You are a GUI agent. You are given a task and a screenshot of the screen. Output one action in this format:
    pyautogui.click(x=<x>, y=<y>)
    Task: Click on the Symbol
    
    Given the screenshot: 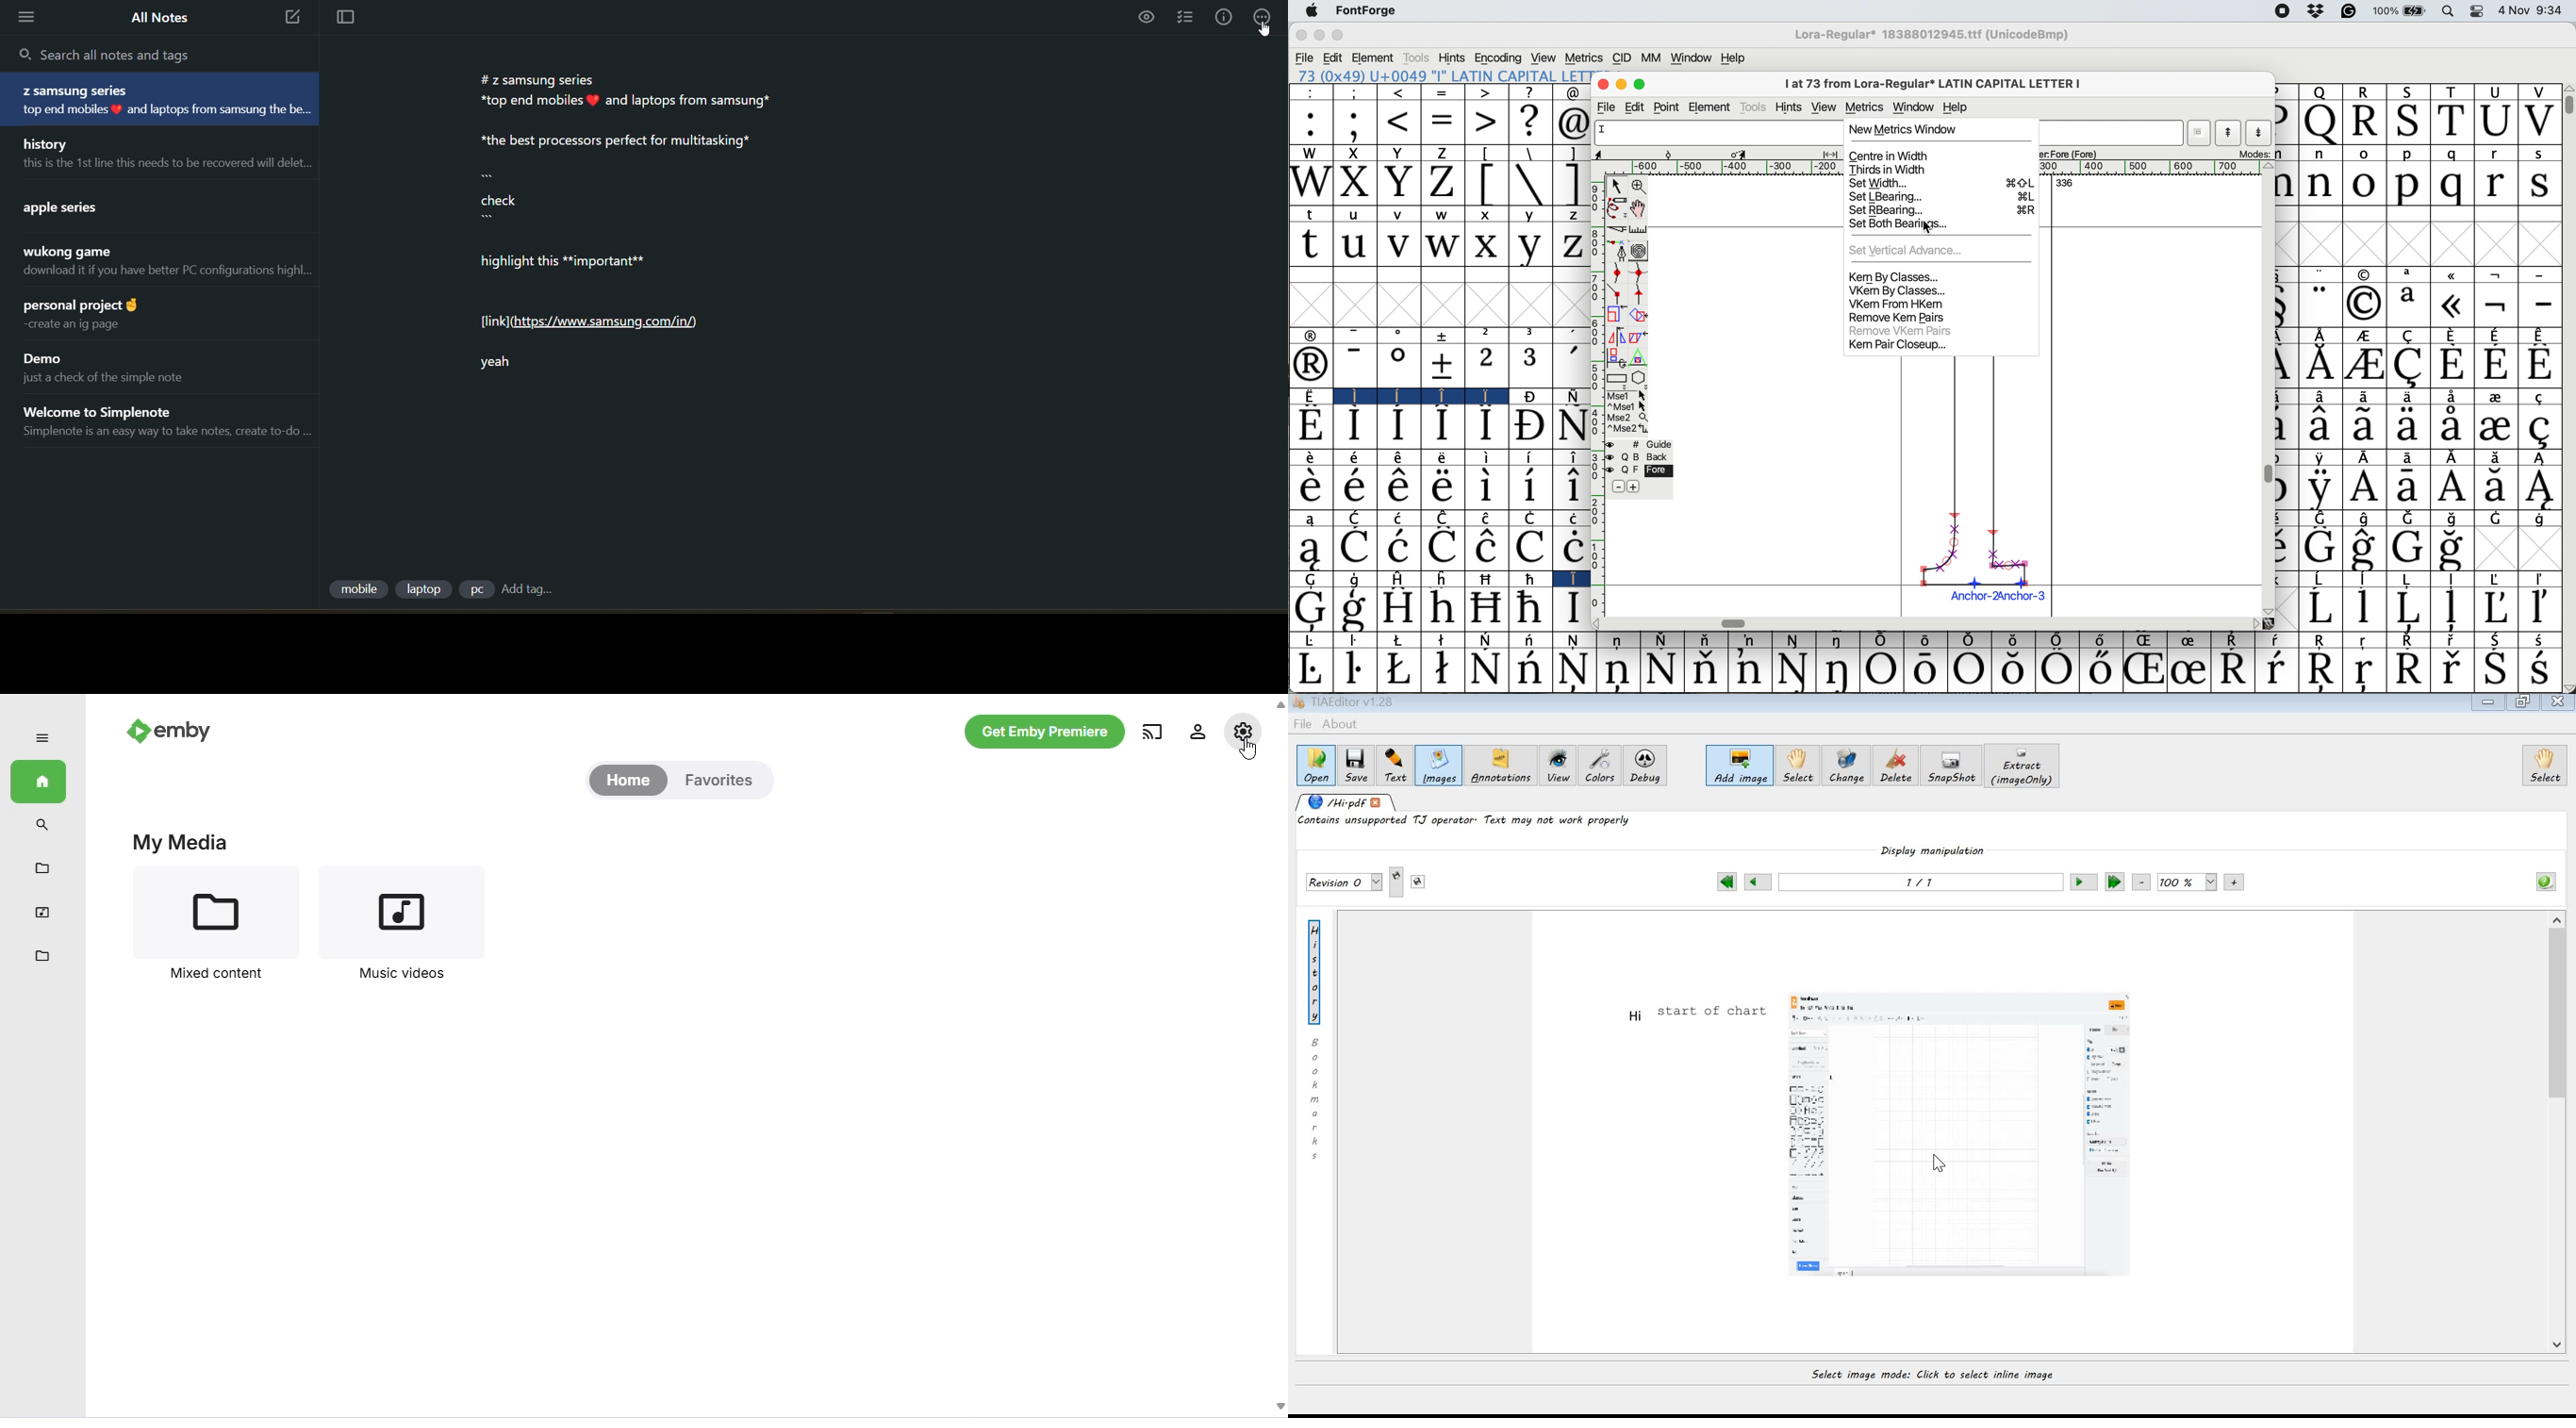 What is the action you would take?
    pyautogui.click(x=2147, y=641)
    